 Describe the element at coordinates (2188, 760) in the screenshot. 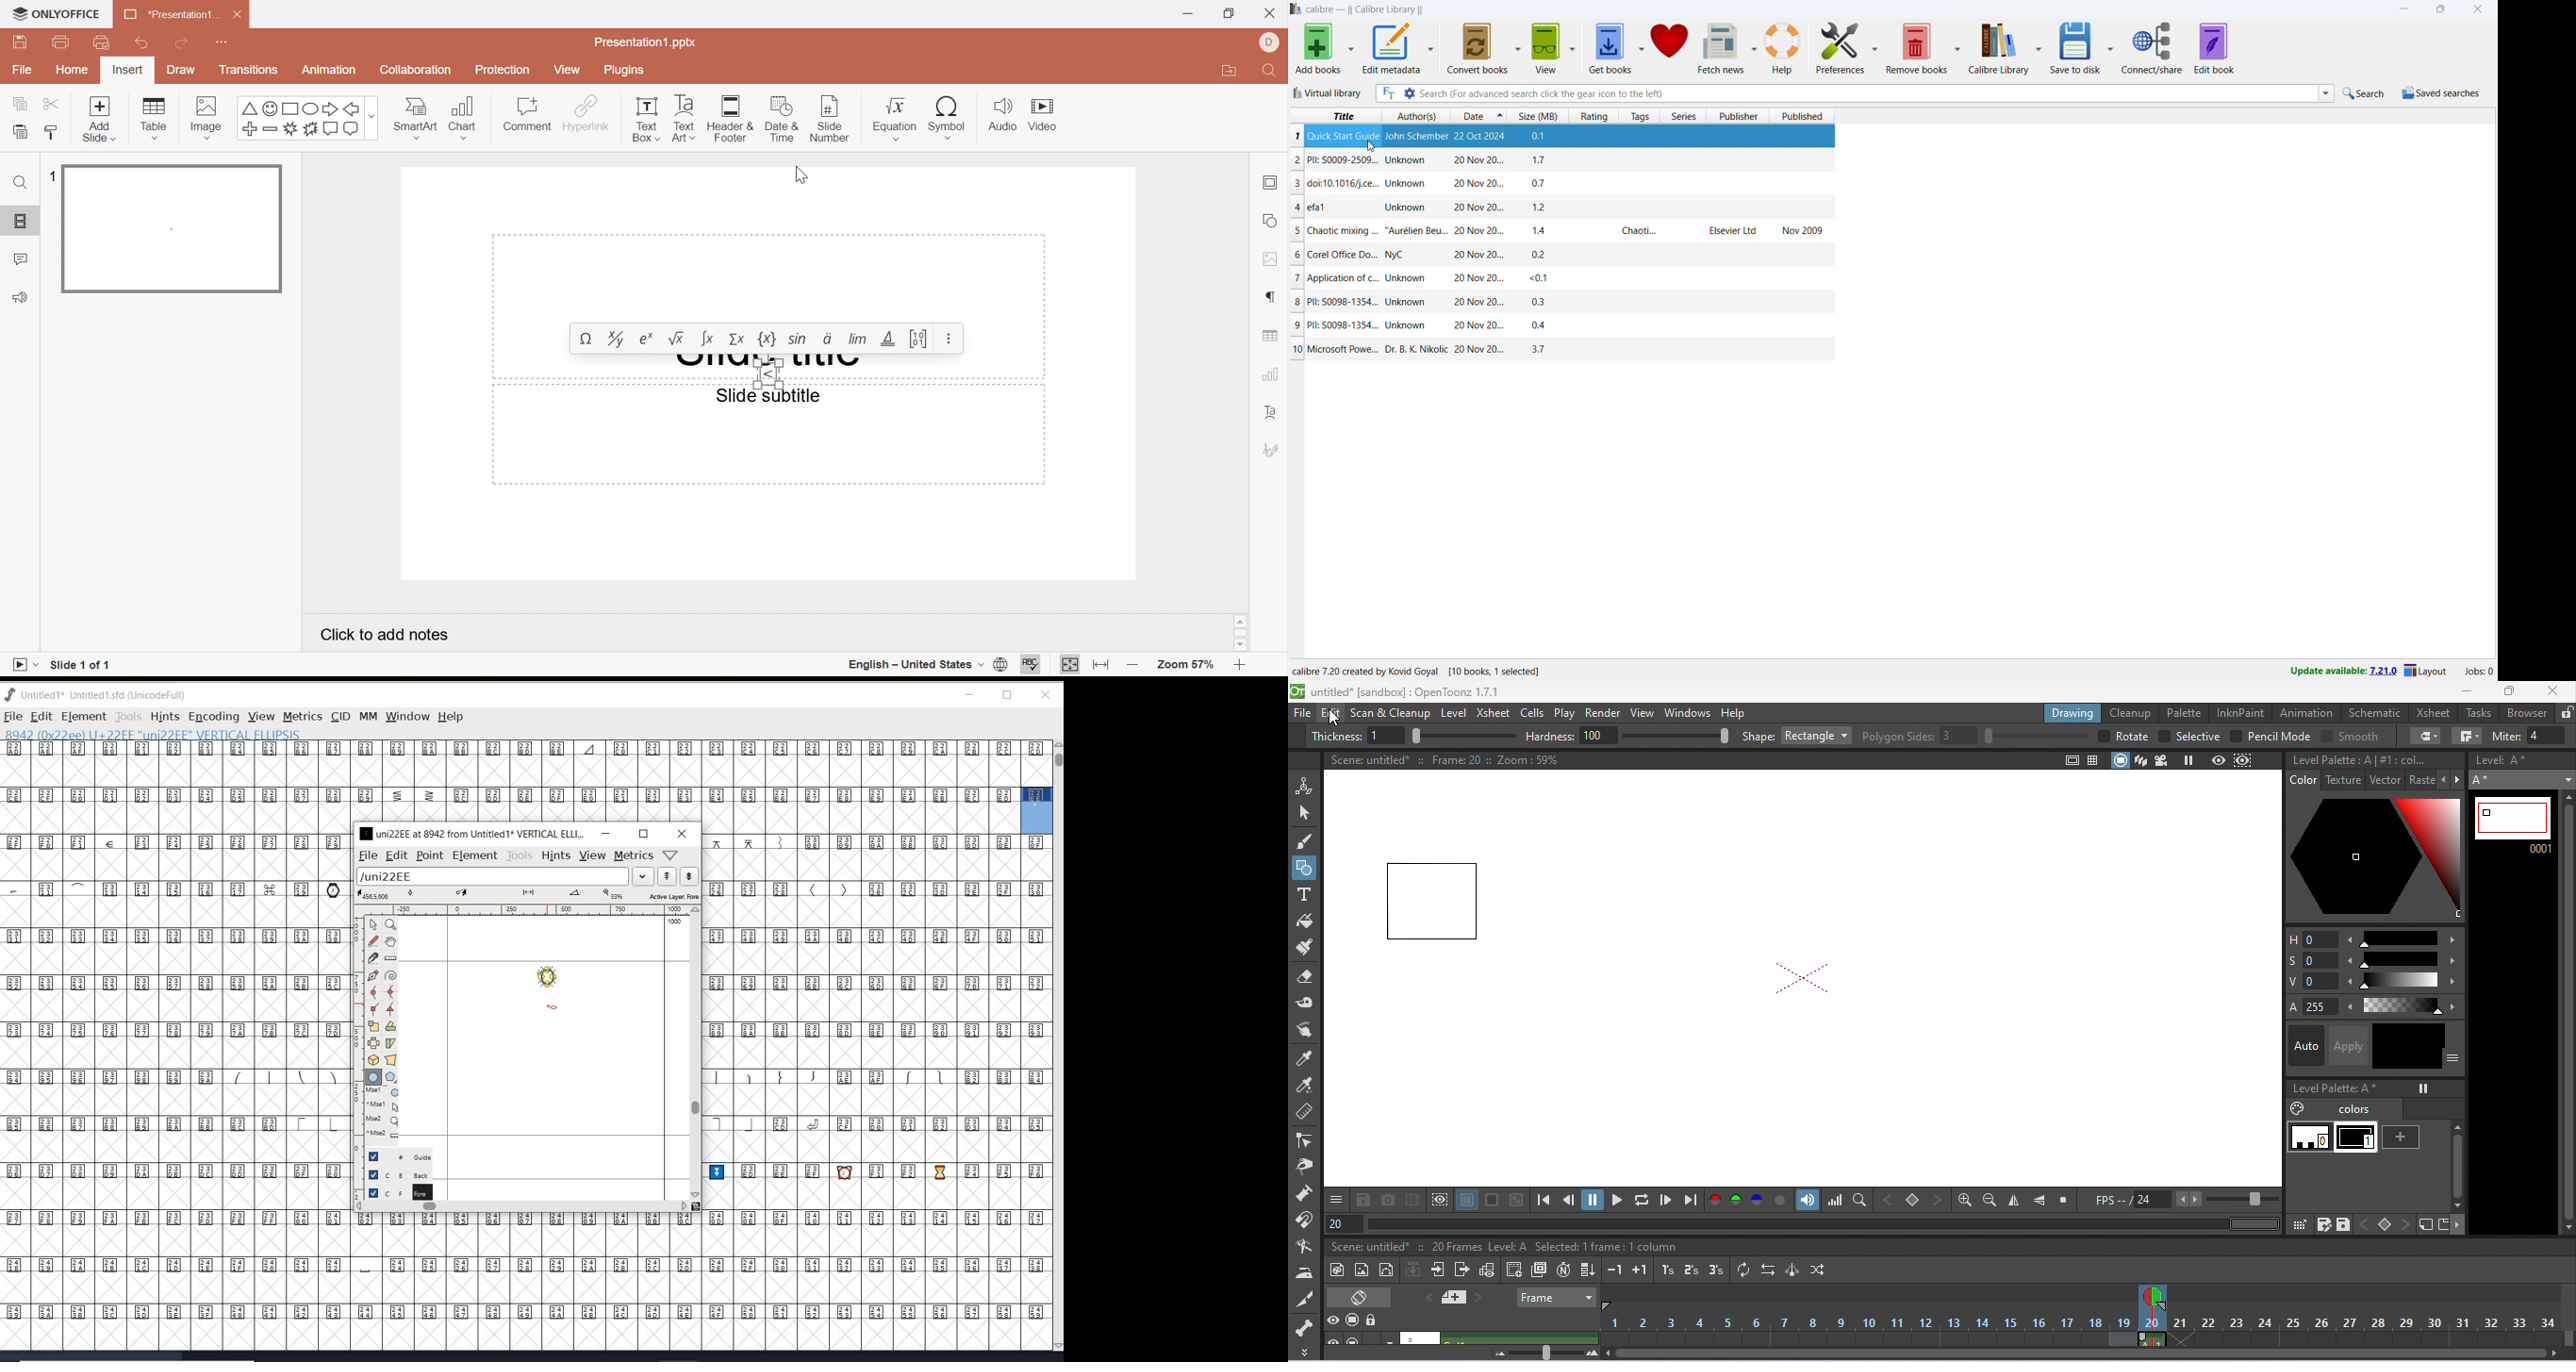

I see `freeze` at that location.